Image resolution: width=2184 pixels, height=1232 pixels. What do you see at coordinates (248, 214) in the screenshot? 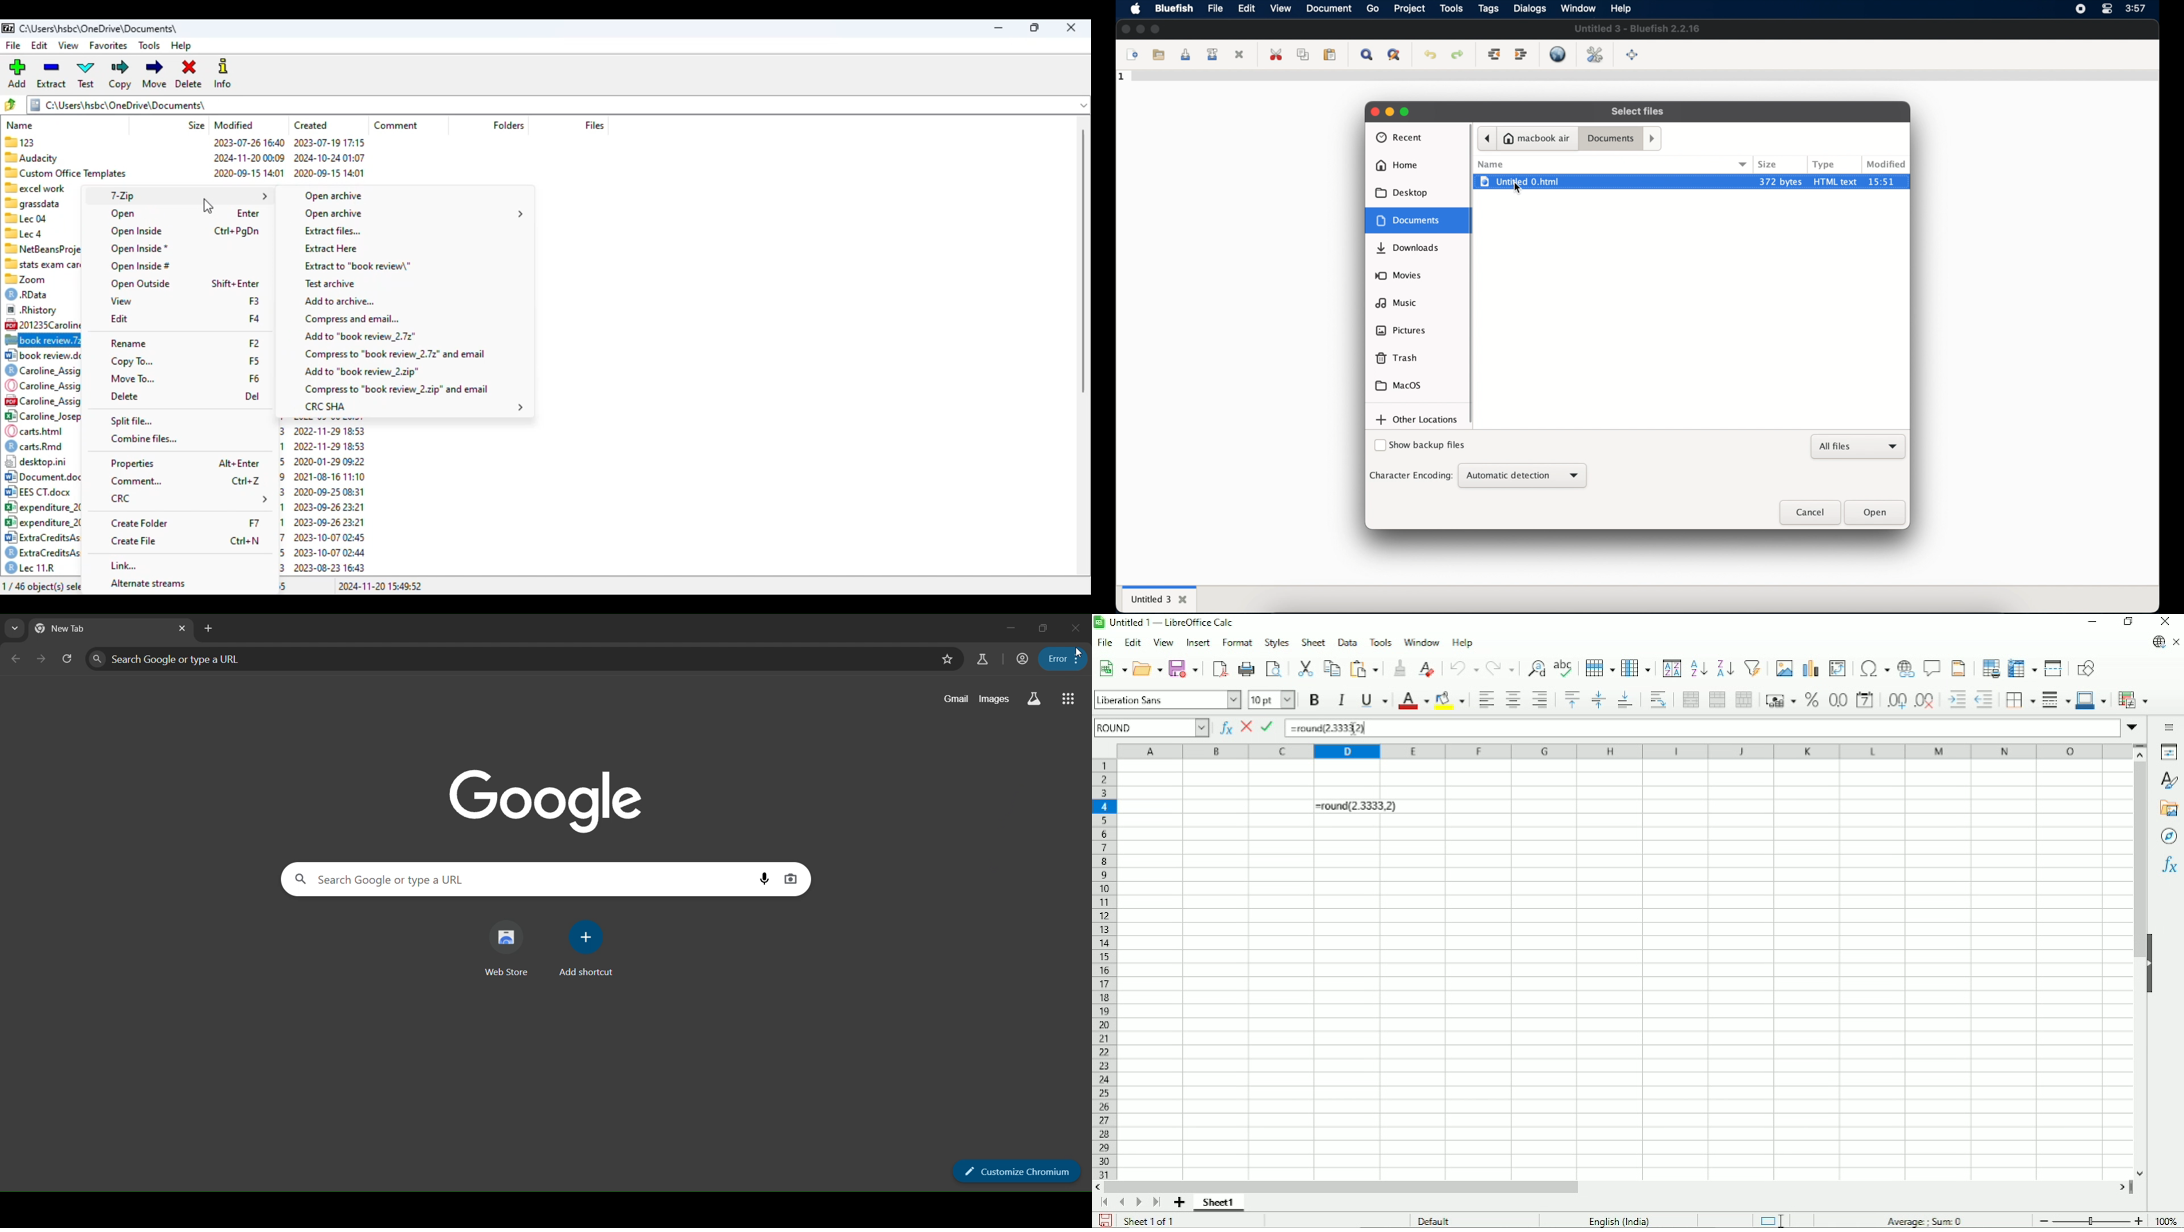
I see `shortcut for open` at bounding box center [248, 214].